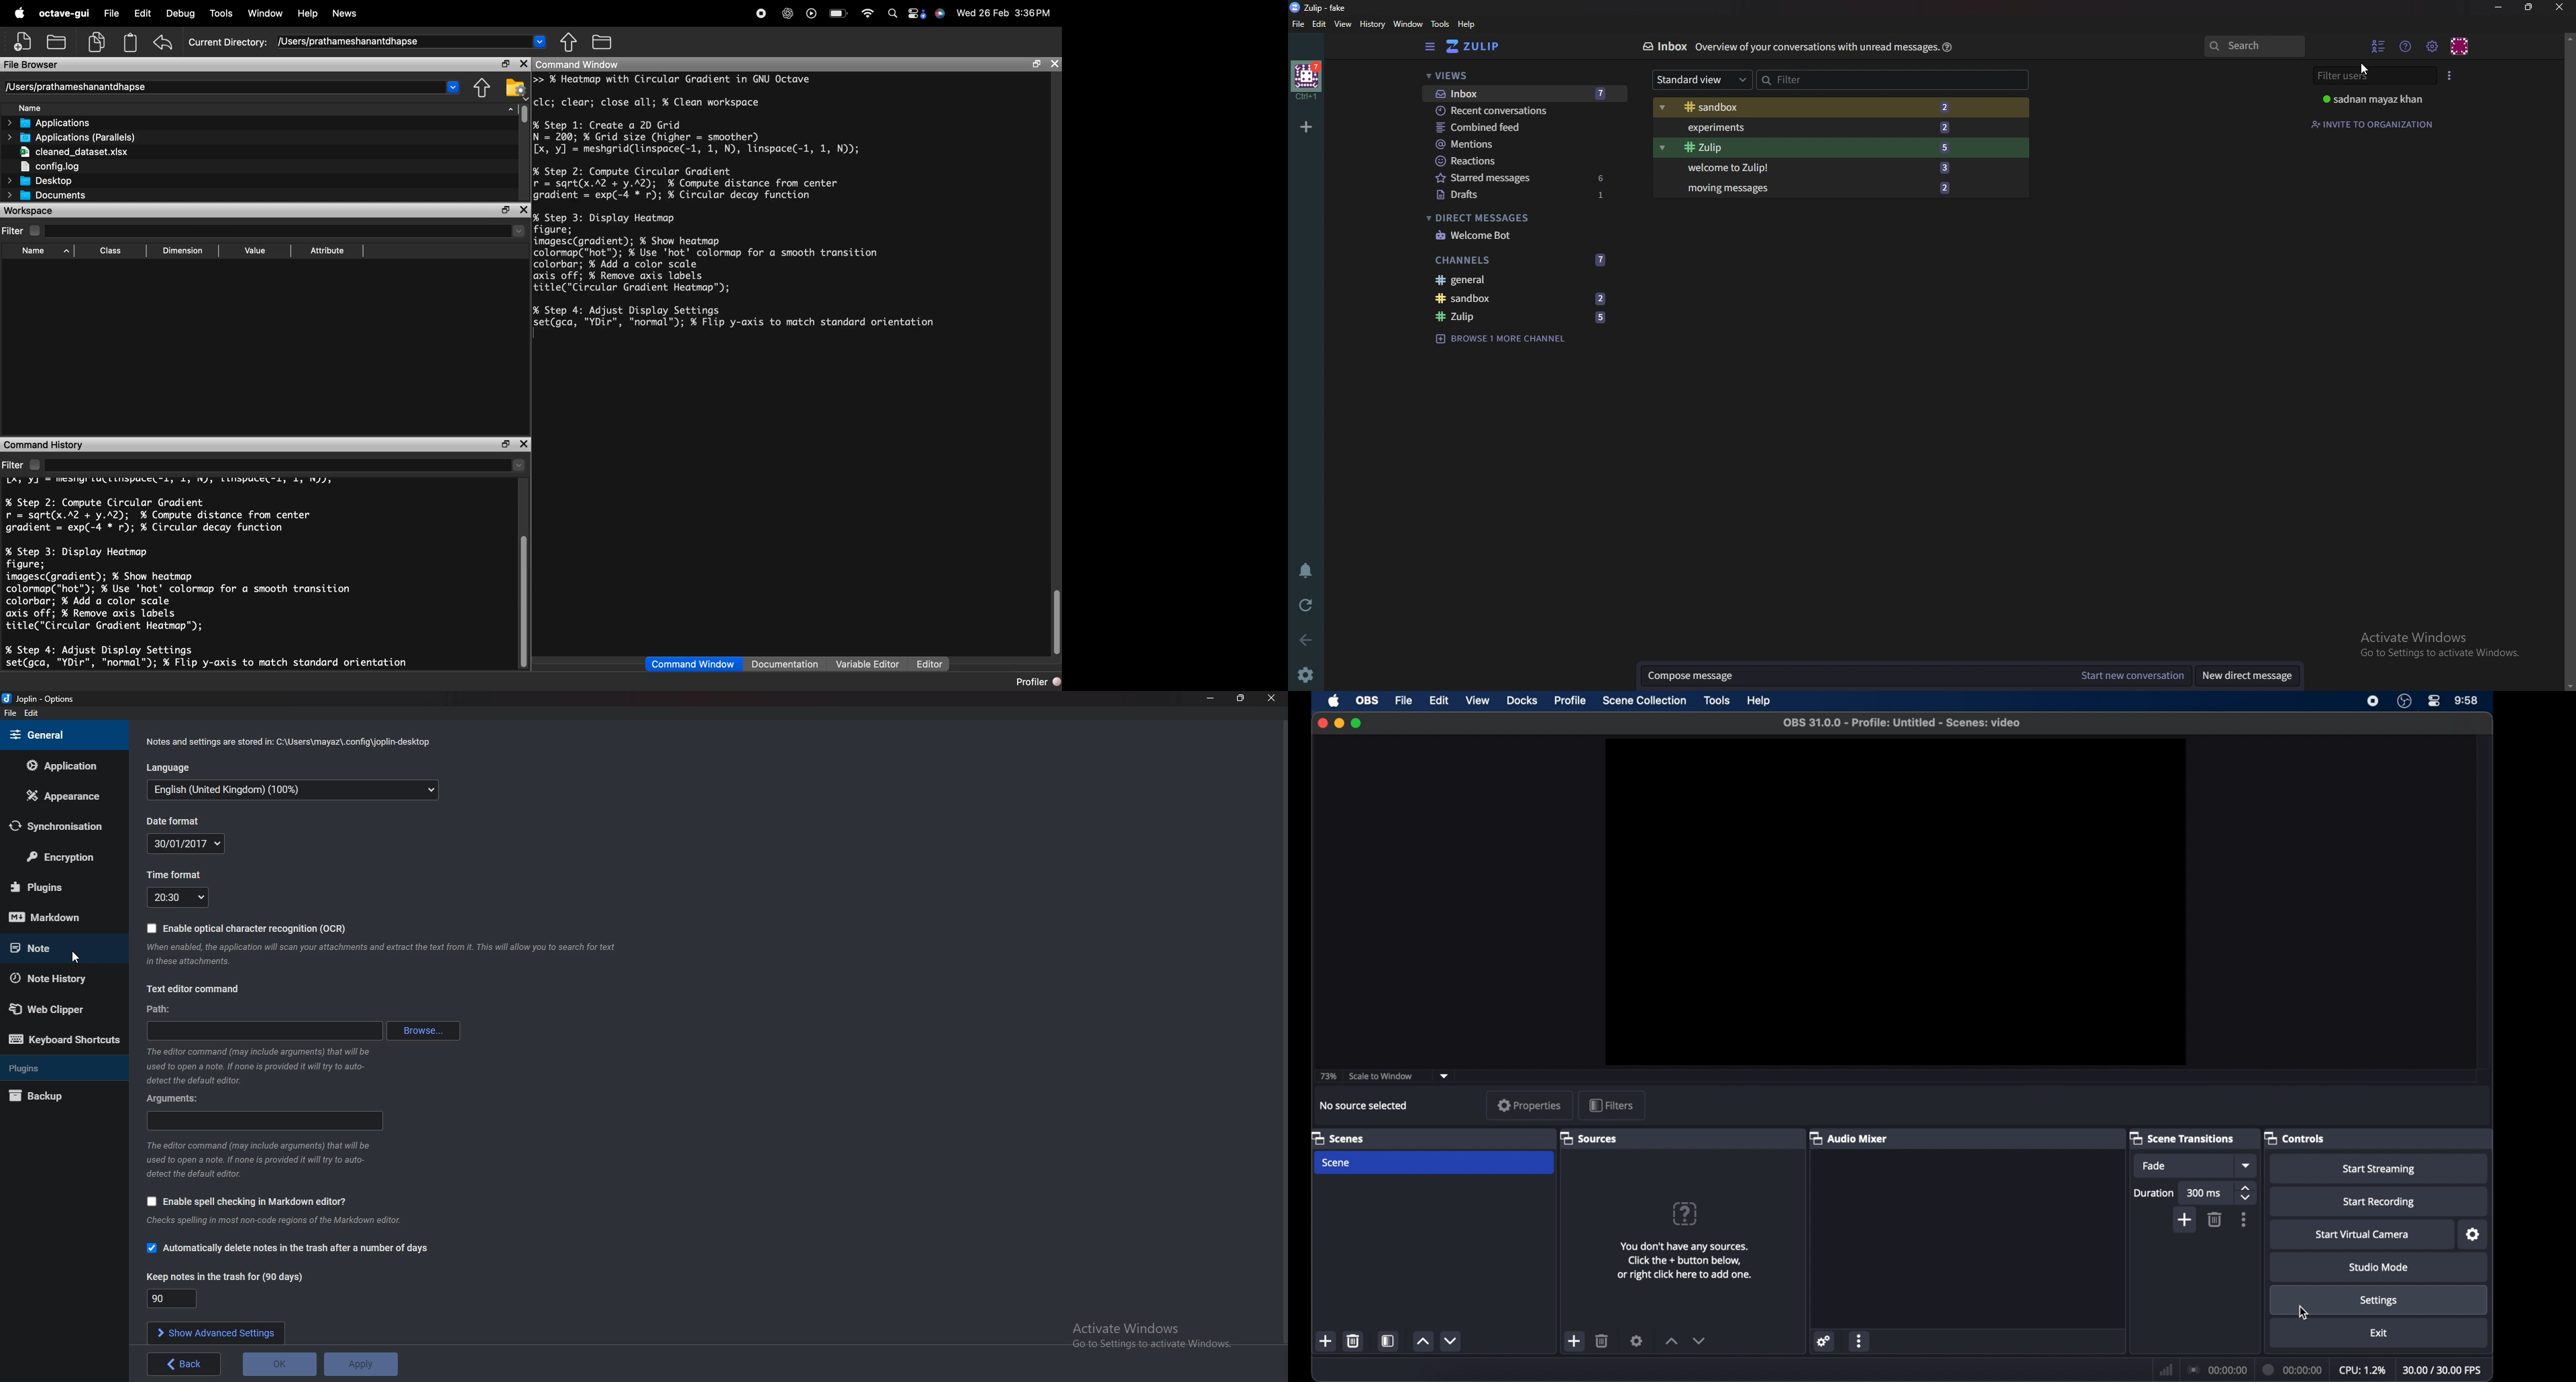 This screenshot has width=2576, height=1400. What do you see at coordinates (1672, 1342) in the screenshot?
I see `increment` at bounding box center [1672, 1342].